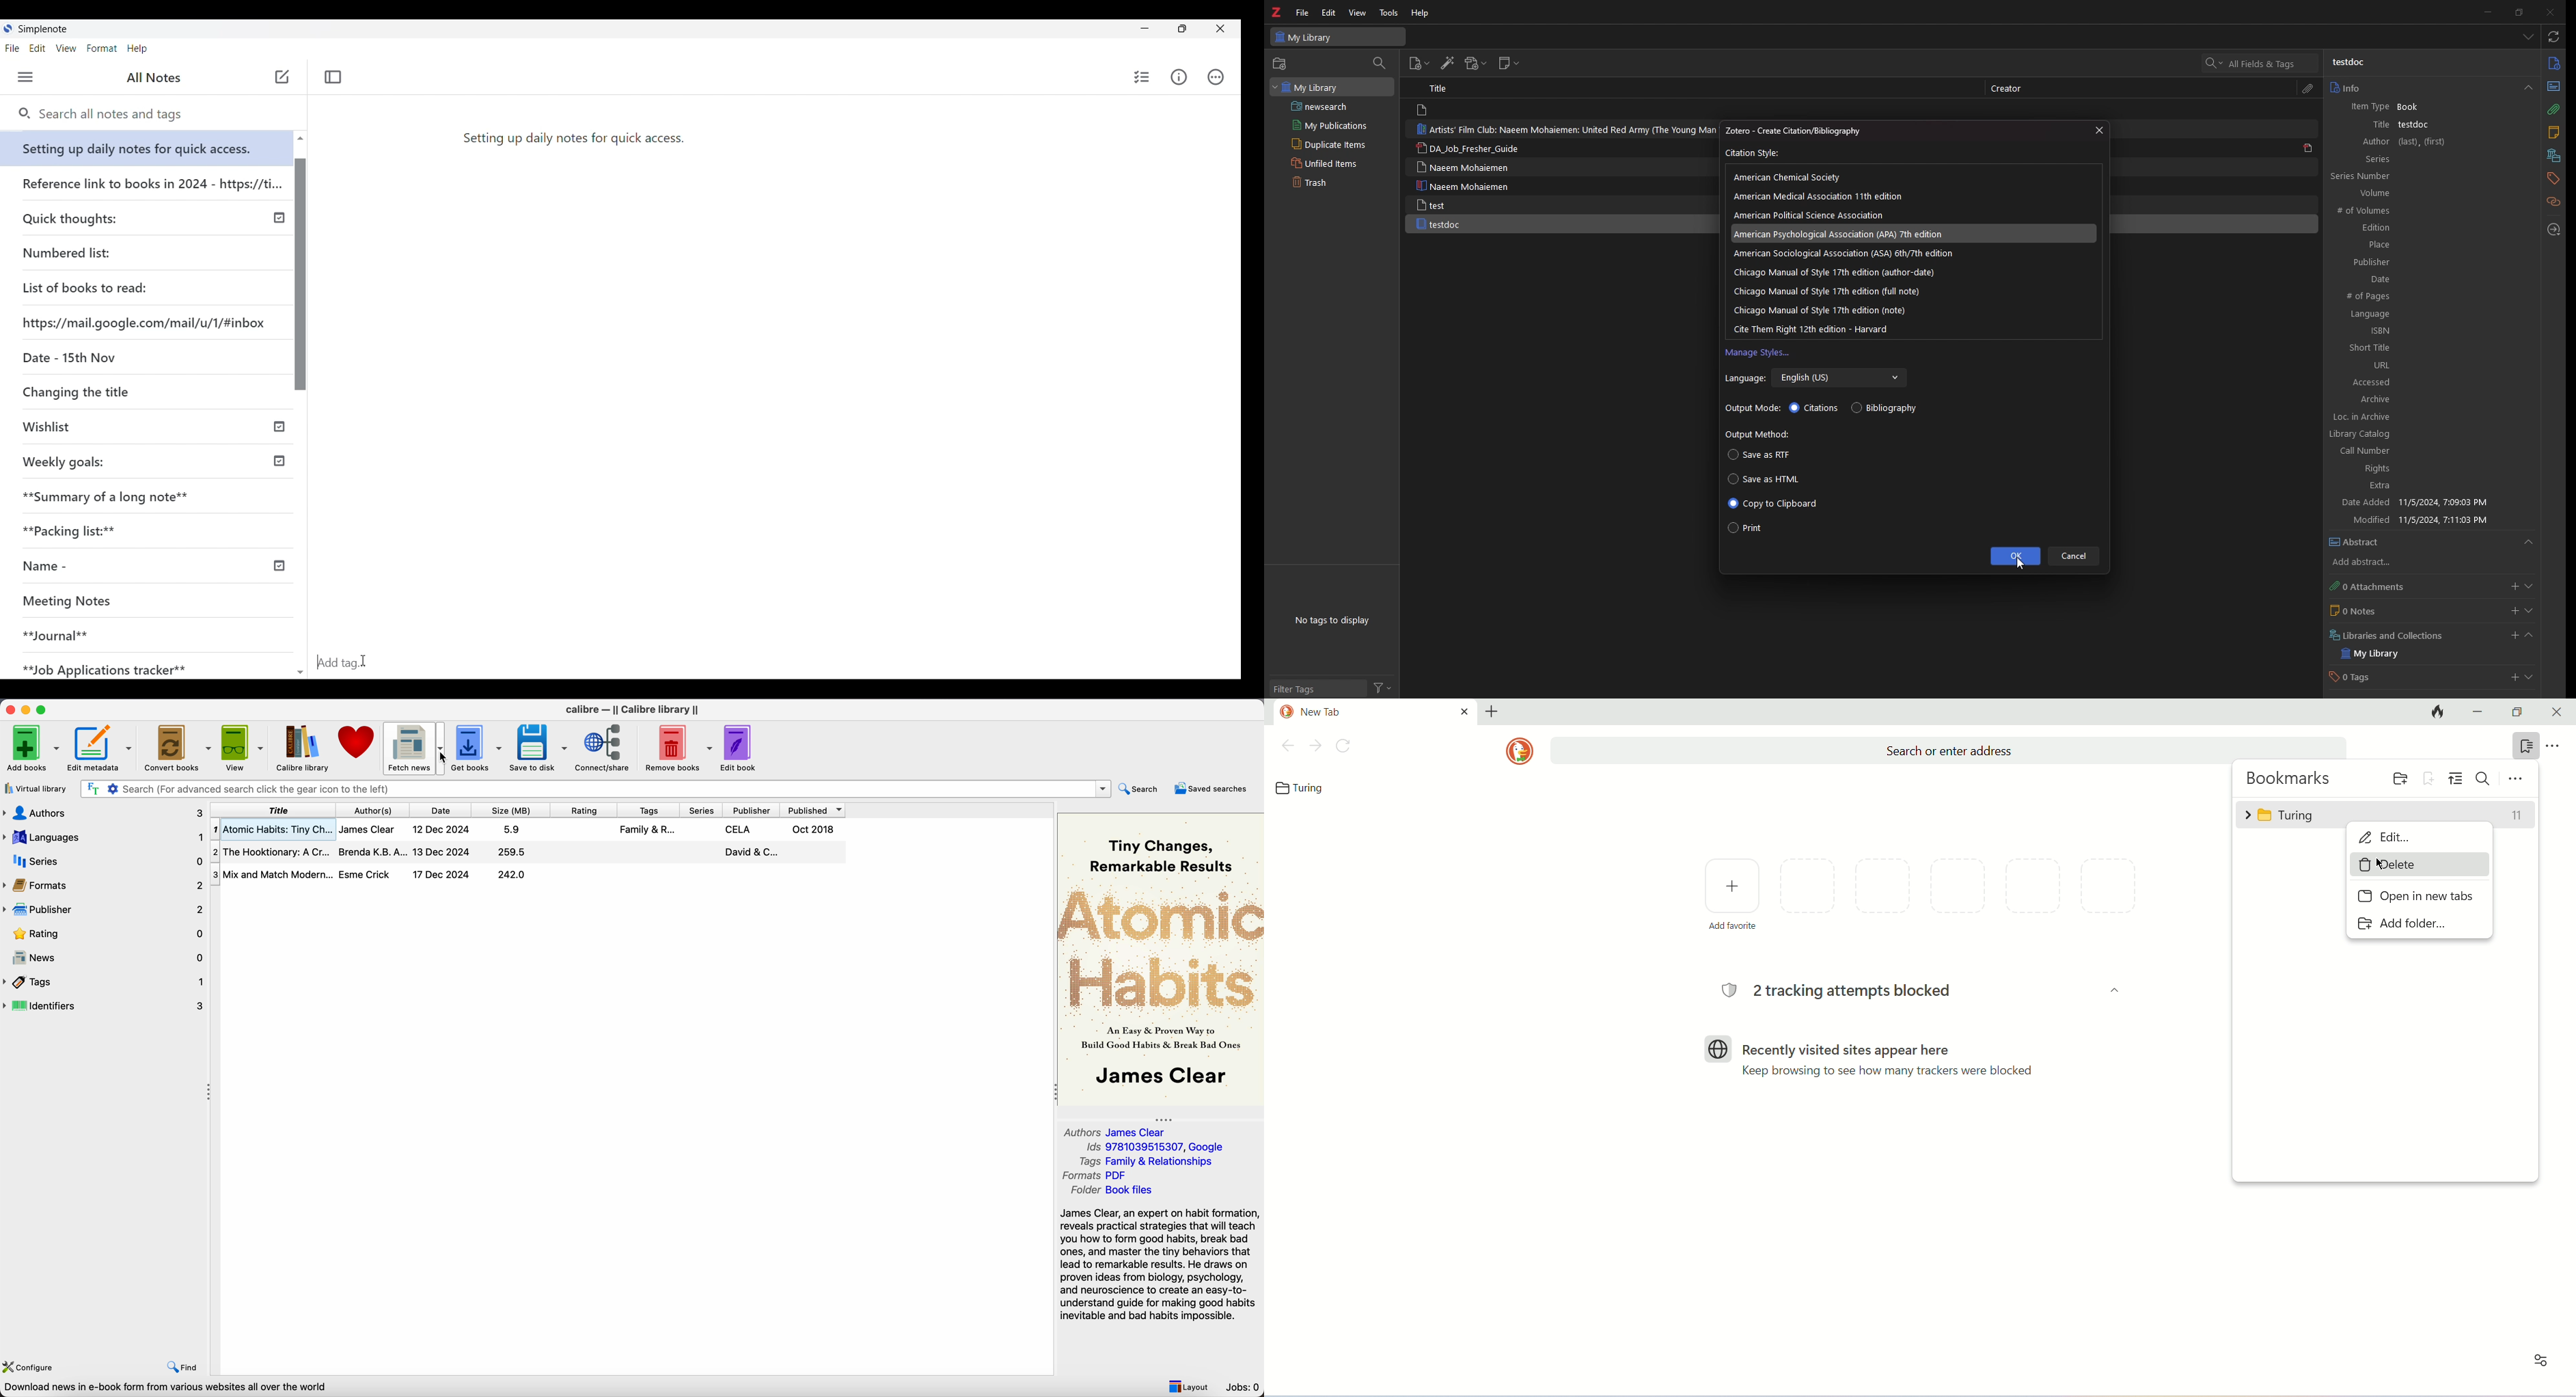 The image size is (2576, 1400). What do you see at coordinates (2425, 297) in the screenshot?
I see `# of Pages` at bounding box center [2425, 297].